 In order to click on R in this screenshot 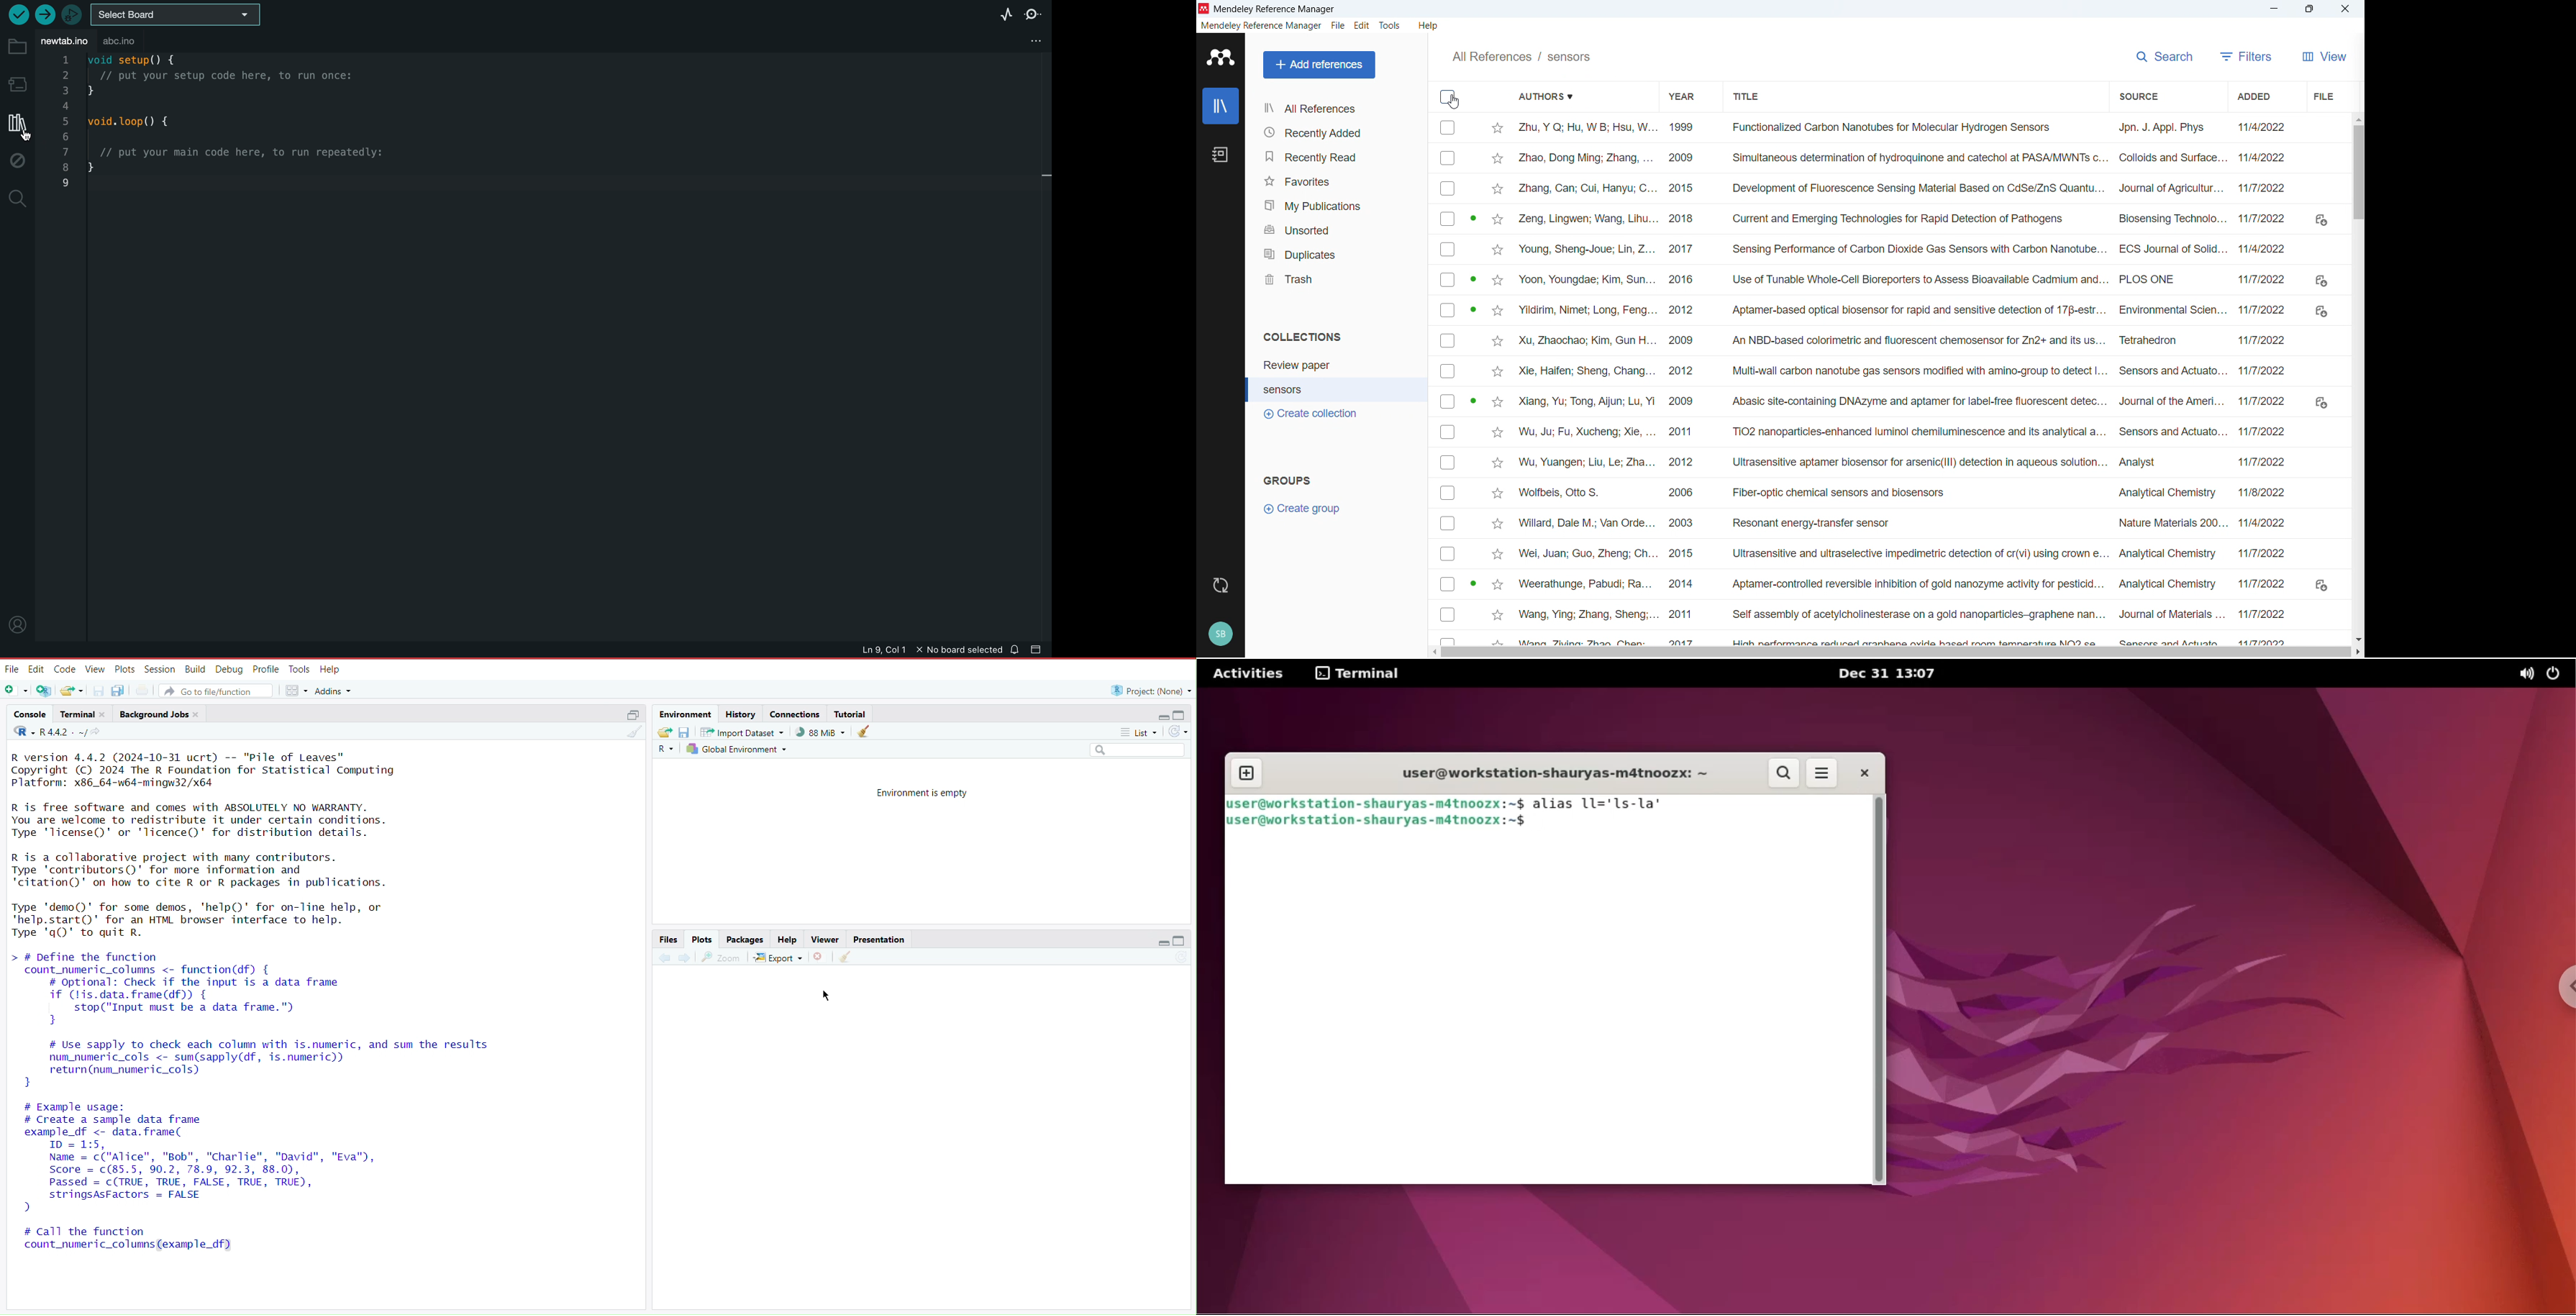, I will do `click(667, 749)`.